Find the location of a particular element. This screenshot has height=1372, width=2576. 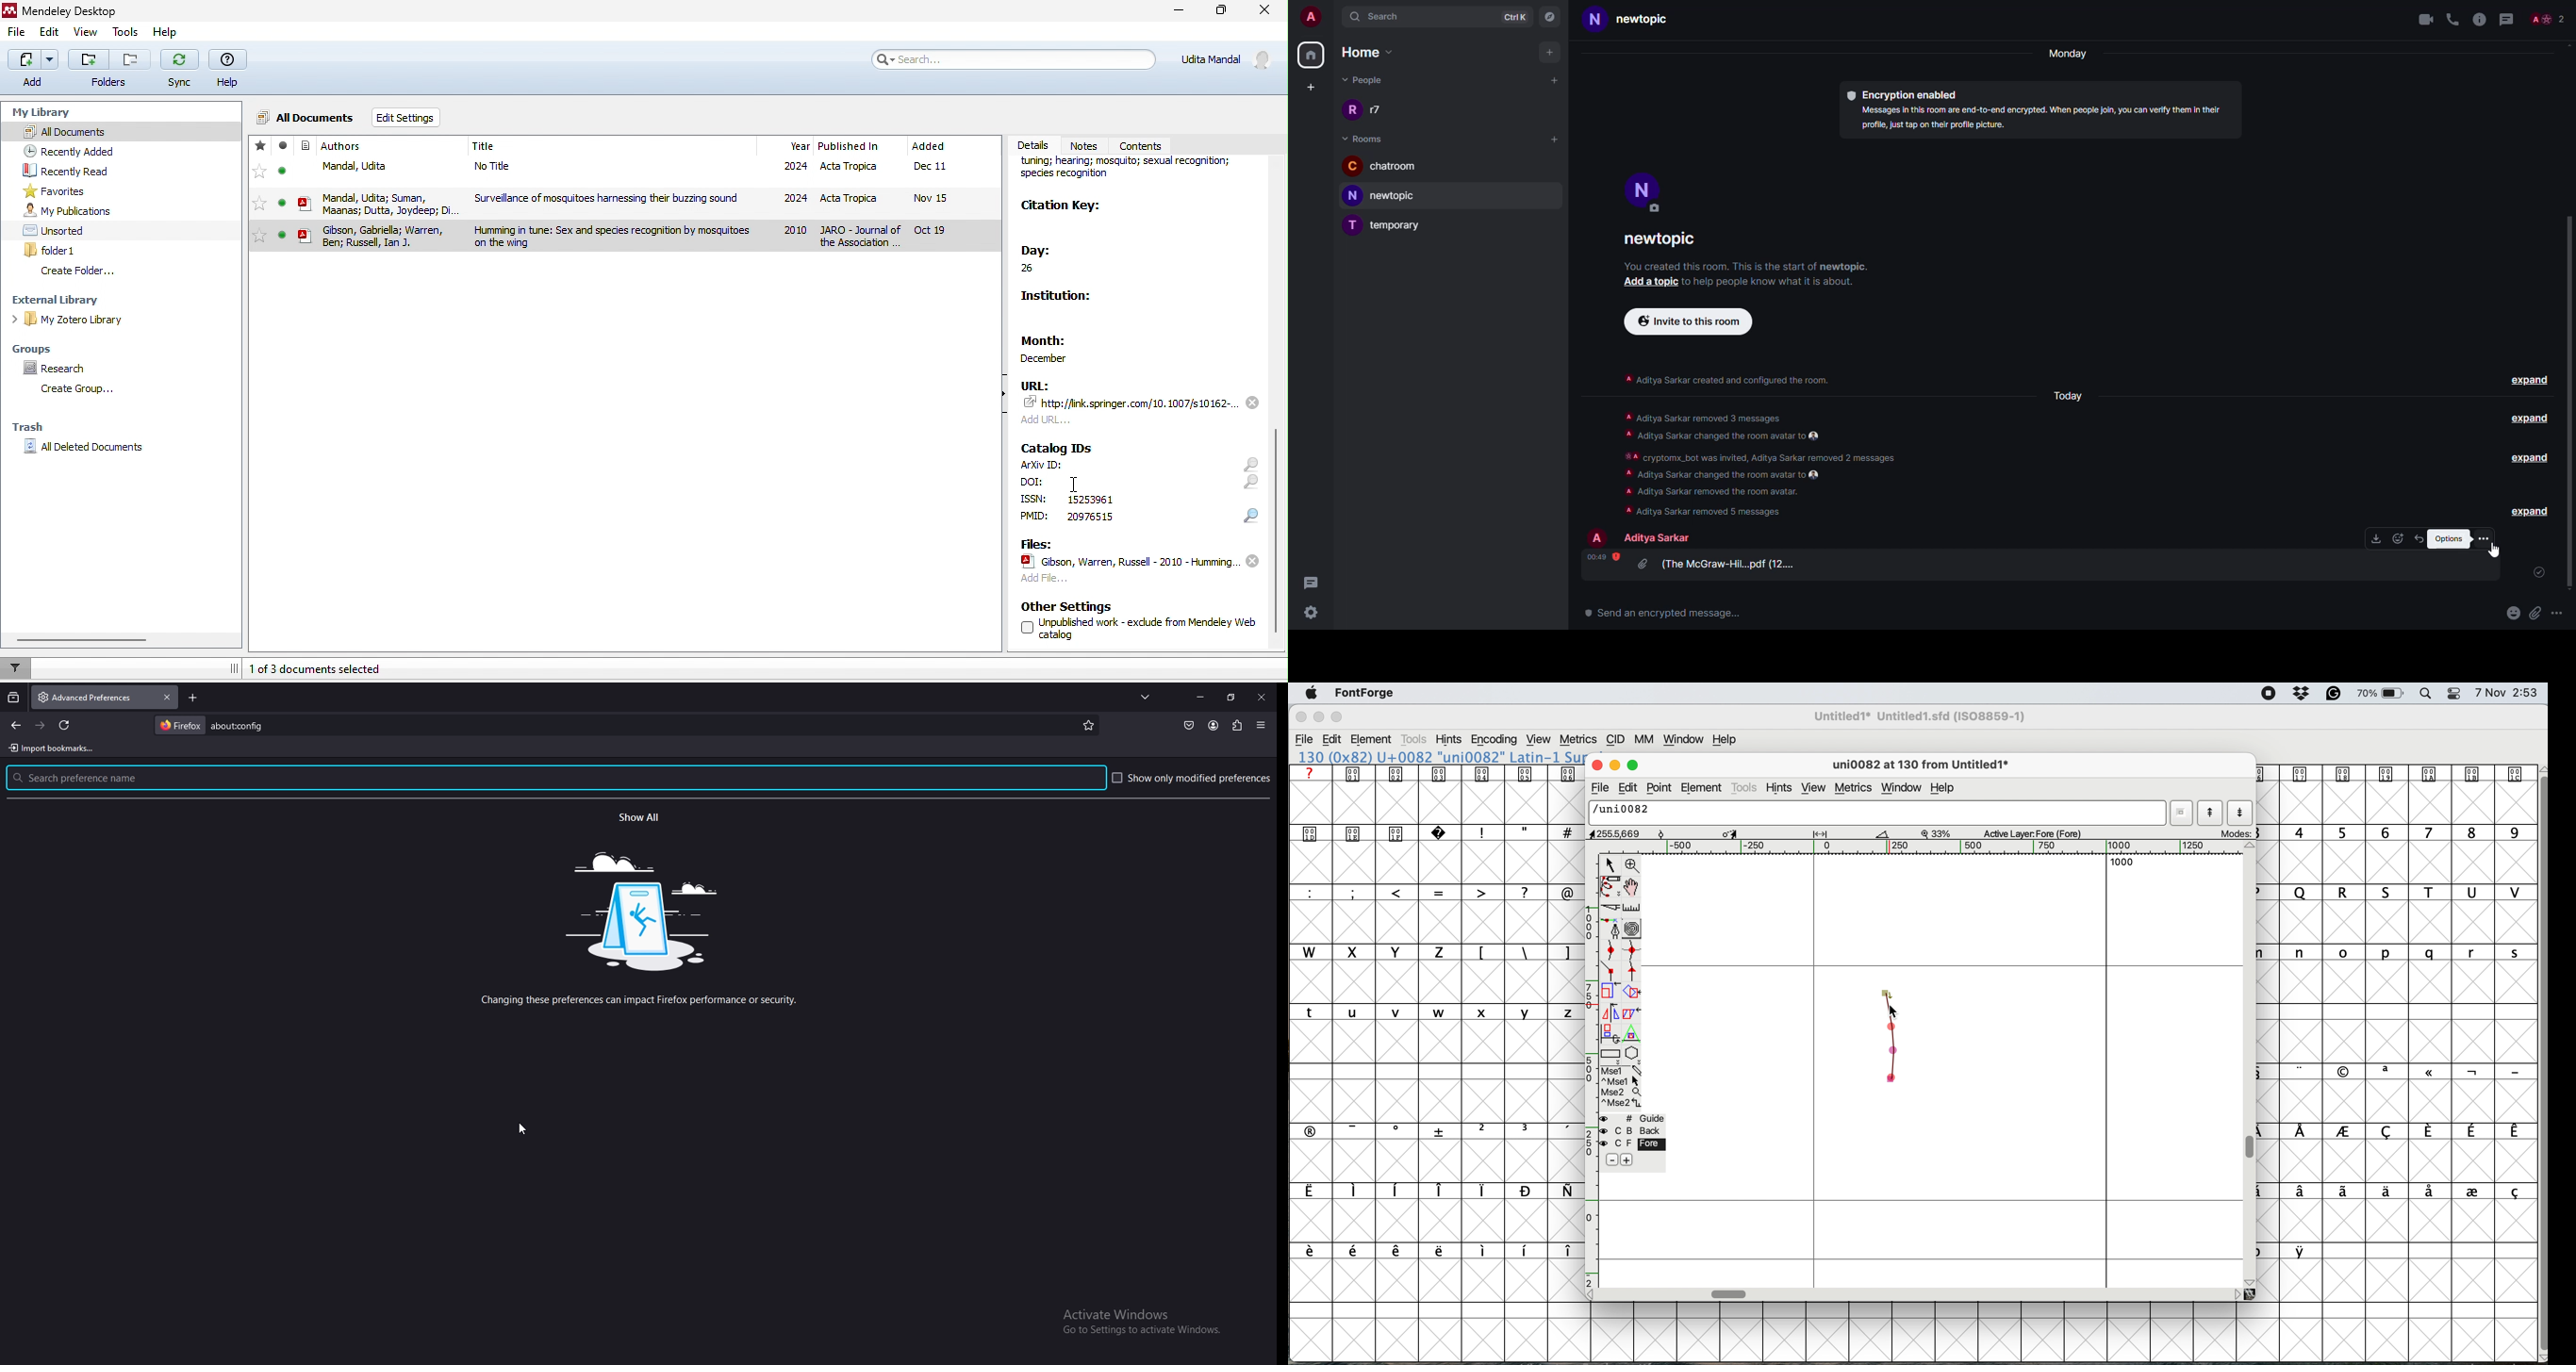

create space is located at coordinates (1309, 87).